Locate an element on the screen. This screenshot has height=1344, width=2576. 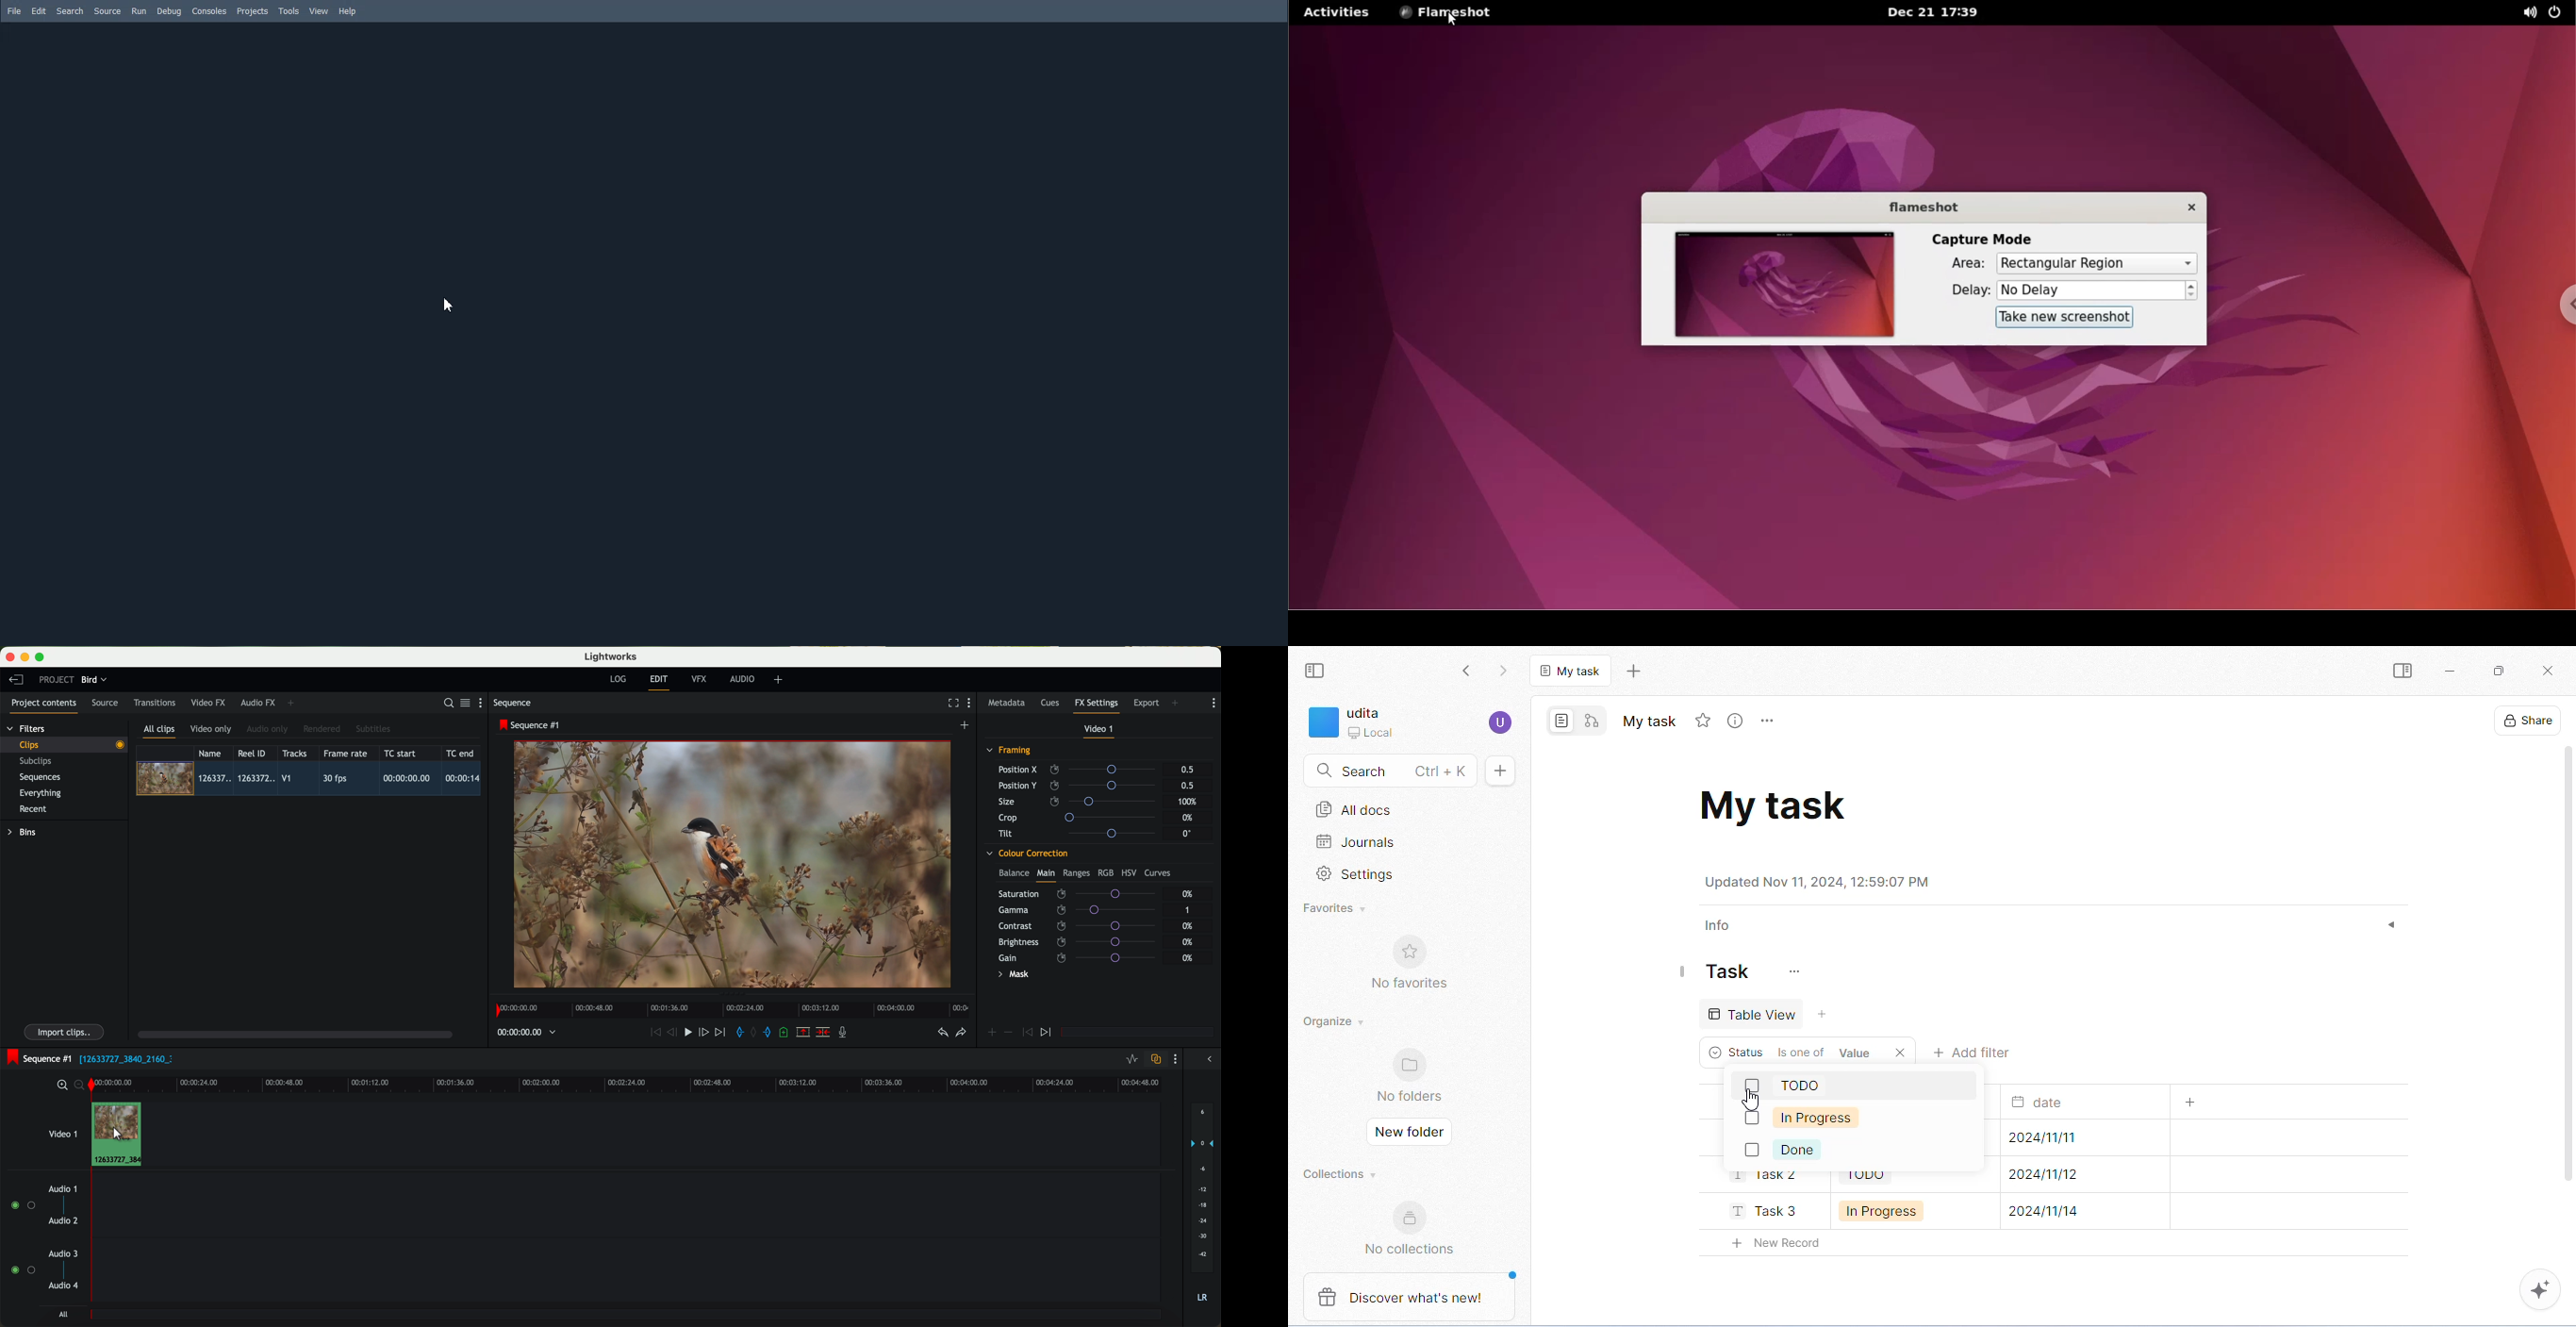
export is located at coordinates (1148, 704).